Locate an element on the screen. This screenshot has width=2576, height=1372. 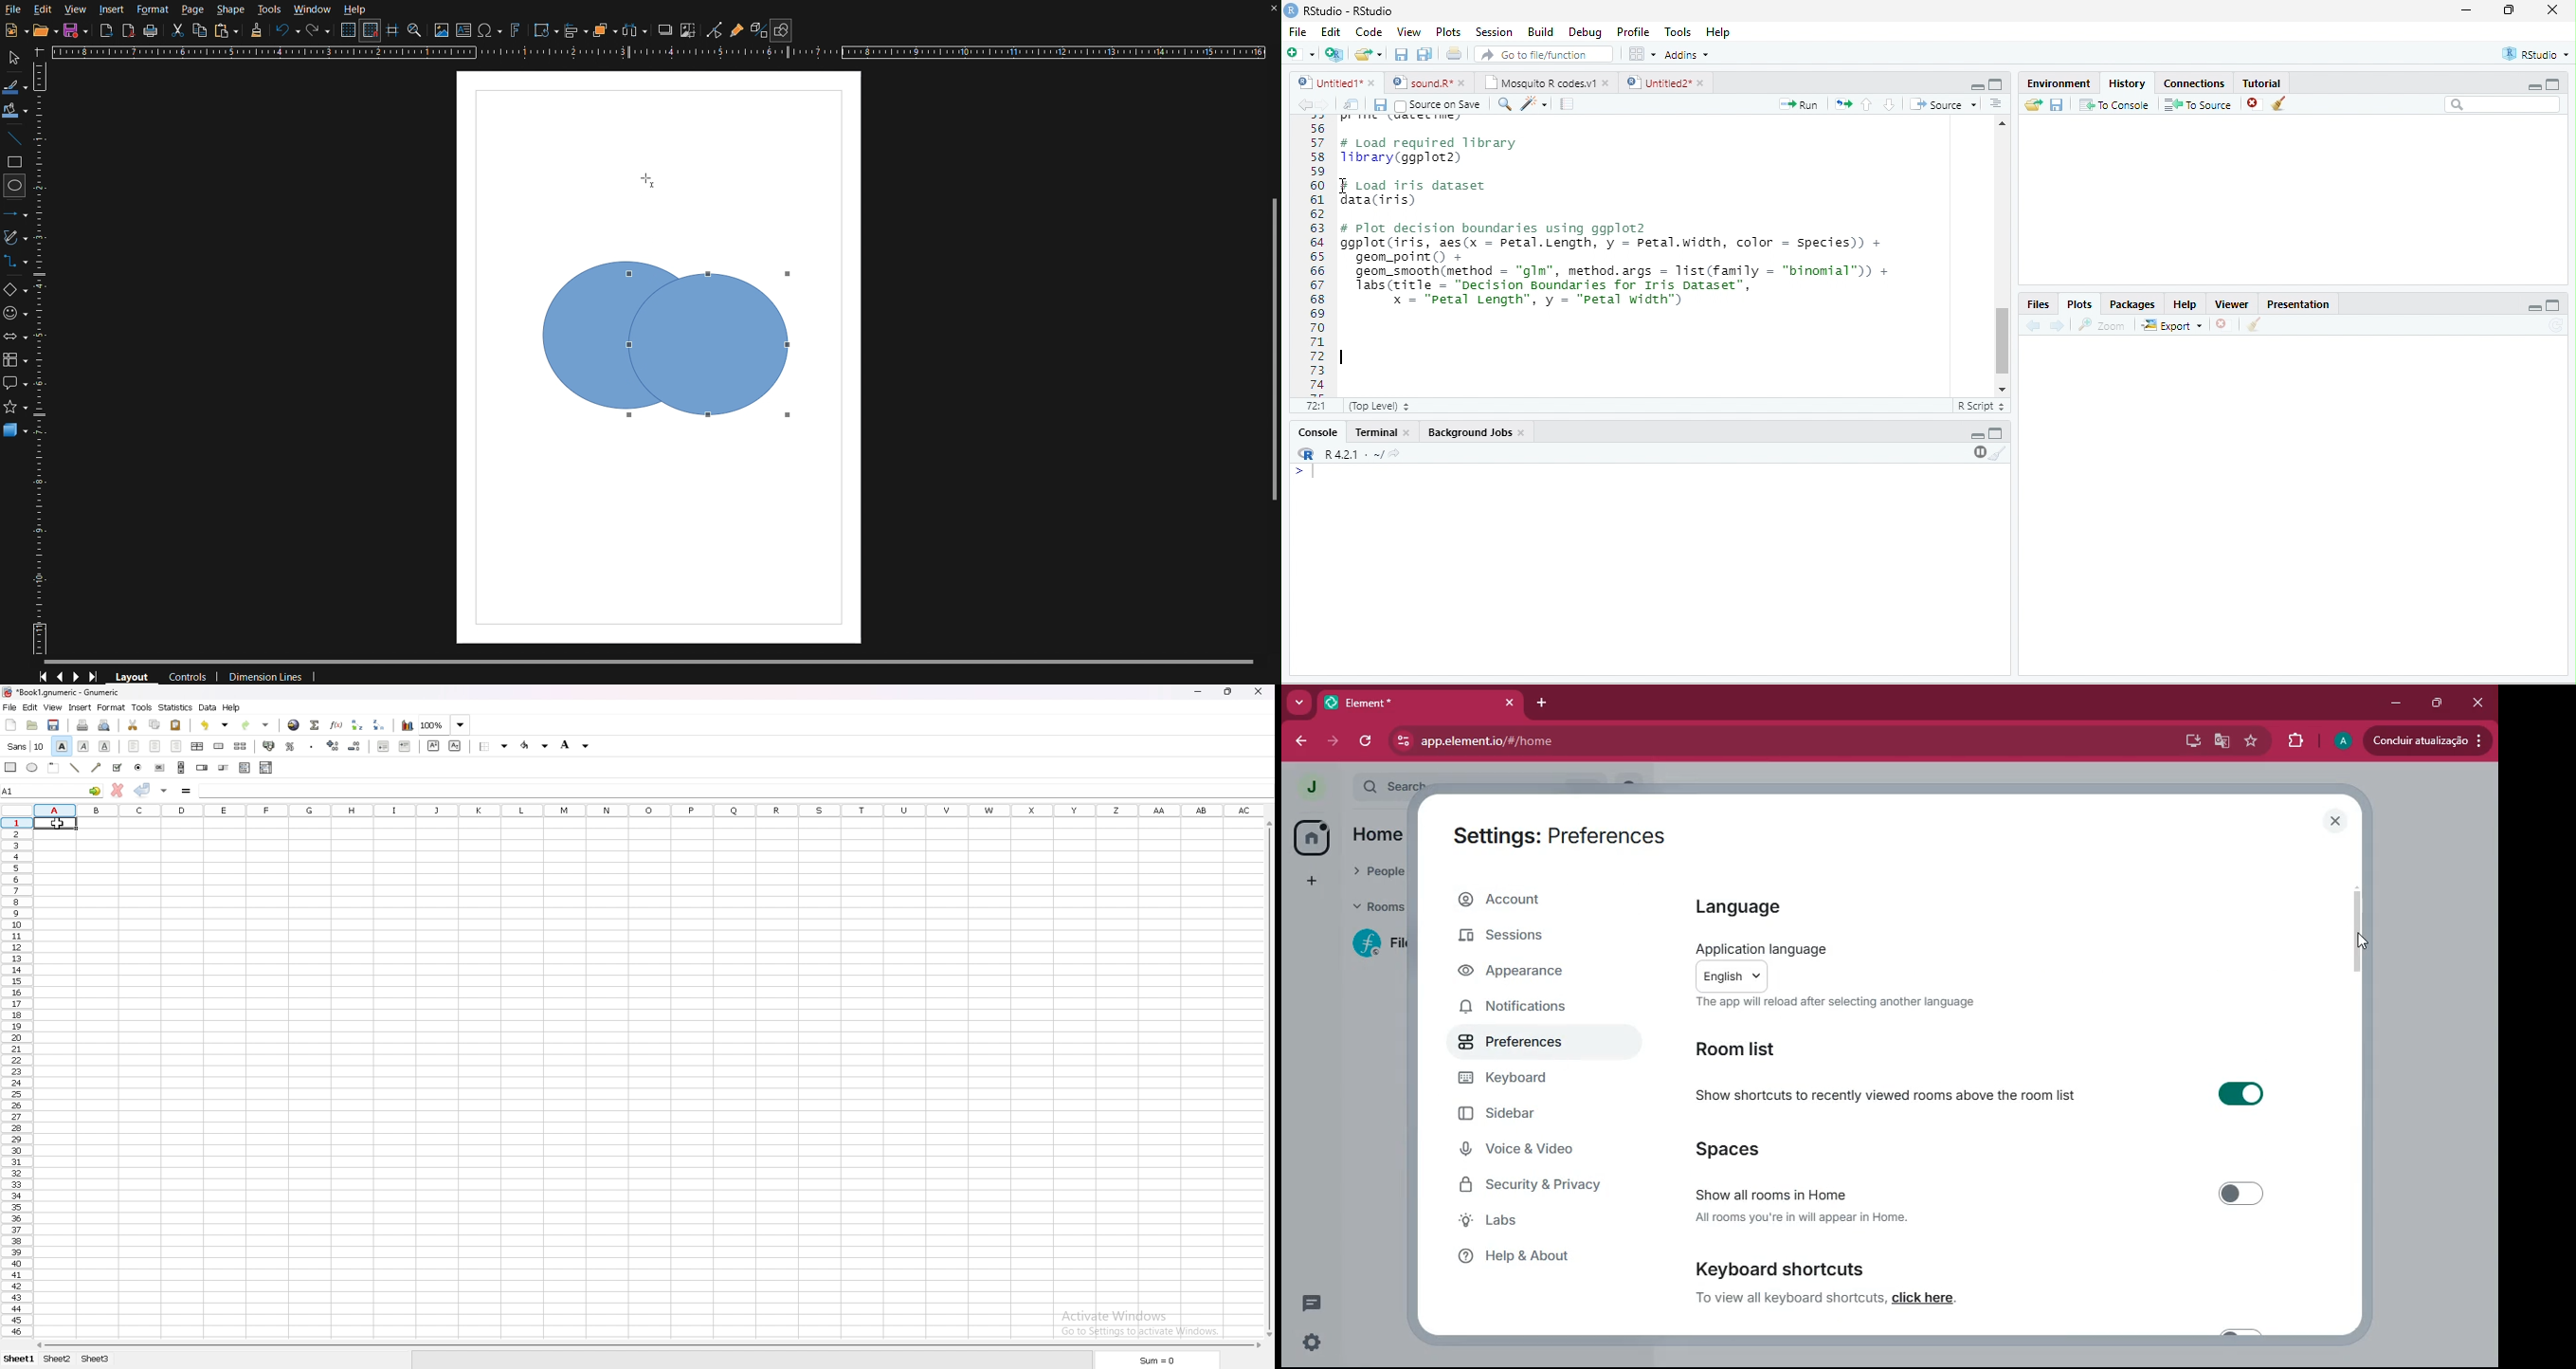
# Plot decision boundaries using ggplot2
ggplot(iris, aes(x = petal.Length, y = Petal.width, color = Species) +
geom_point() + is located at coordinates (1612, 242).